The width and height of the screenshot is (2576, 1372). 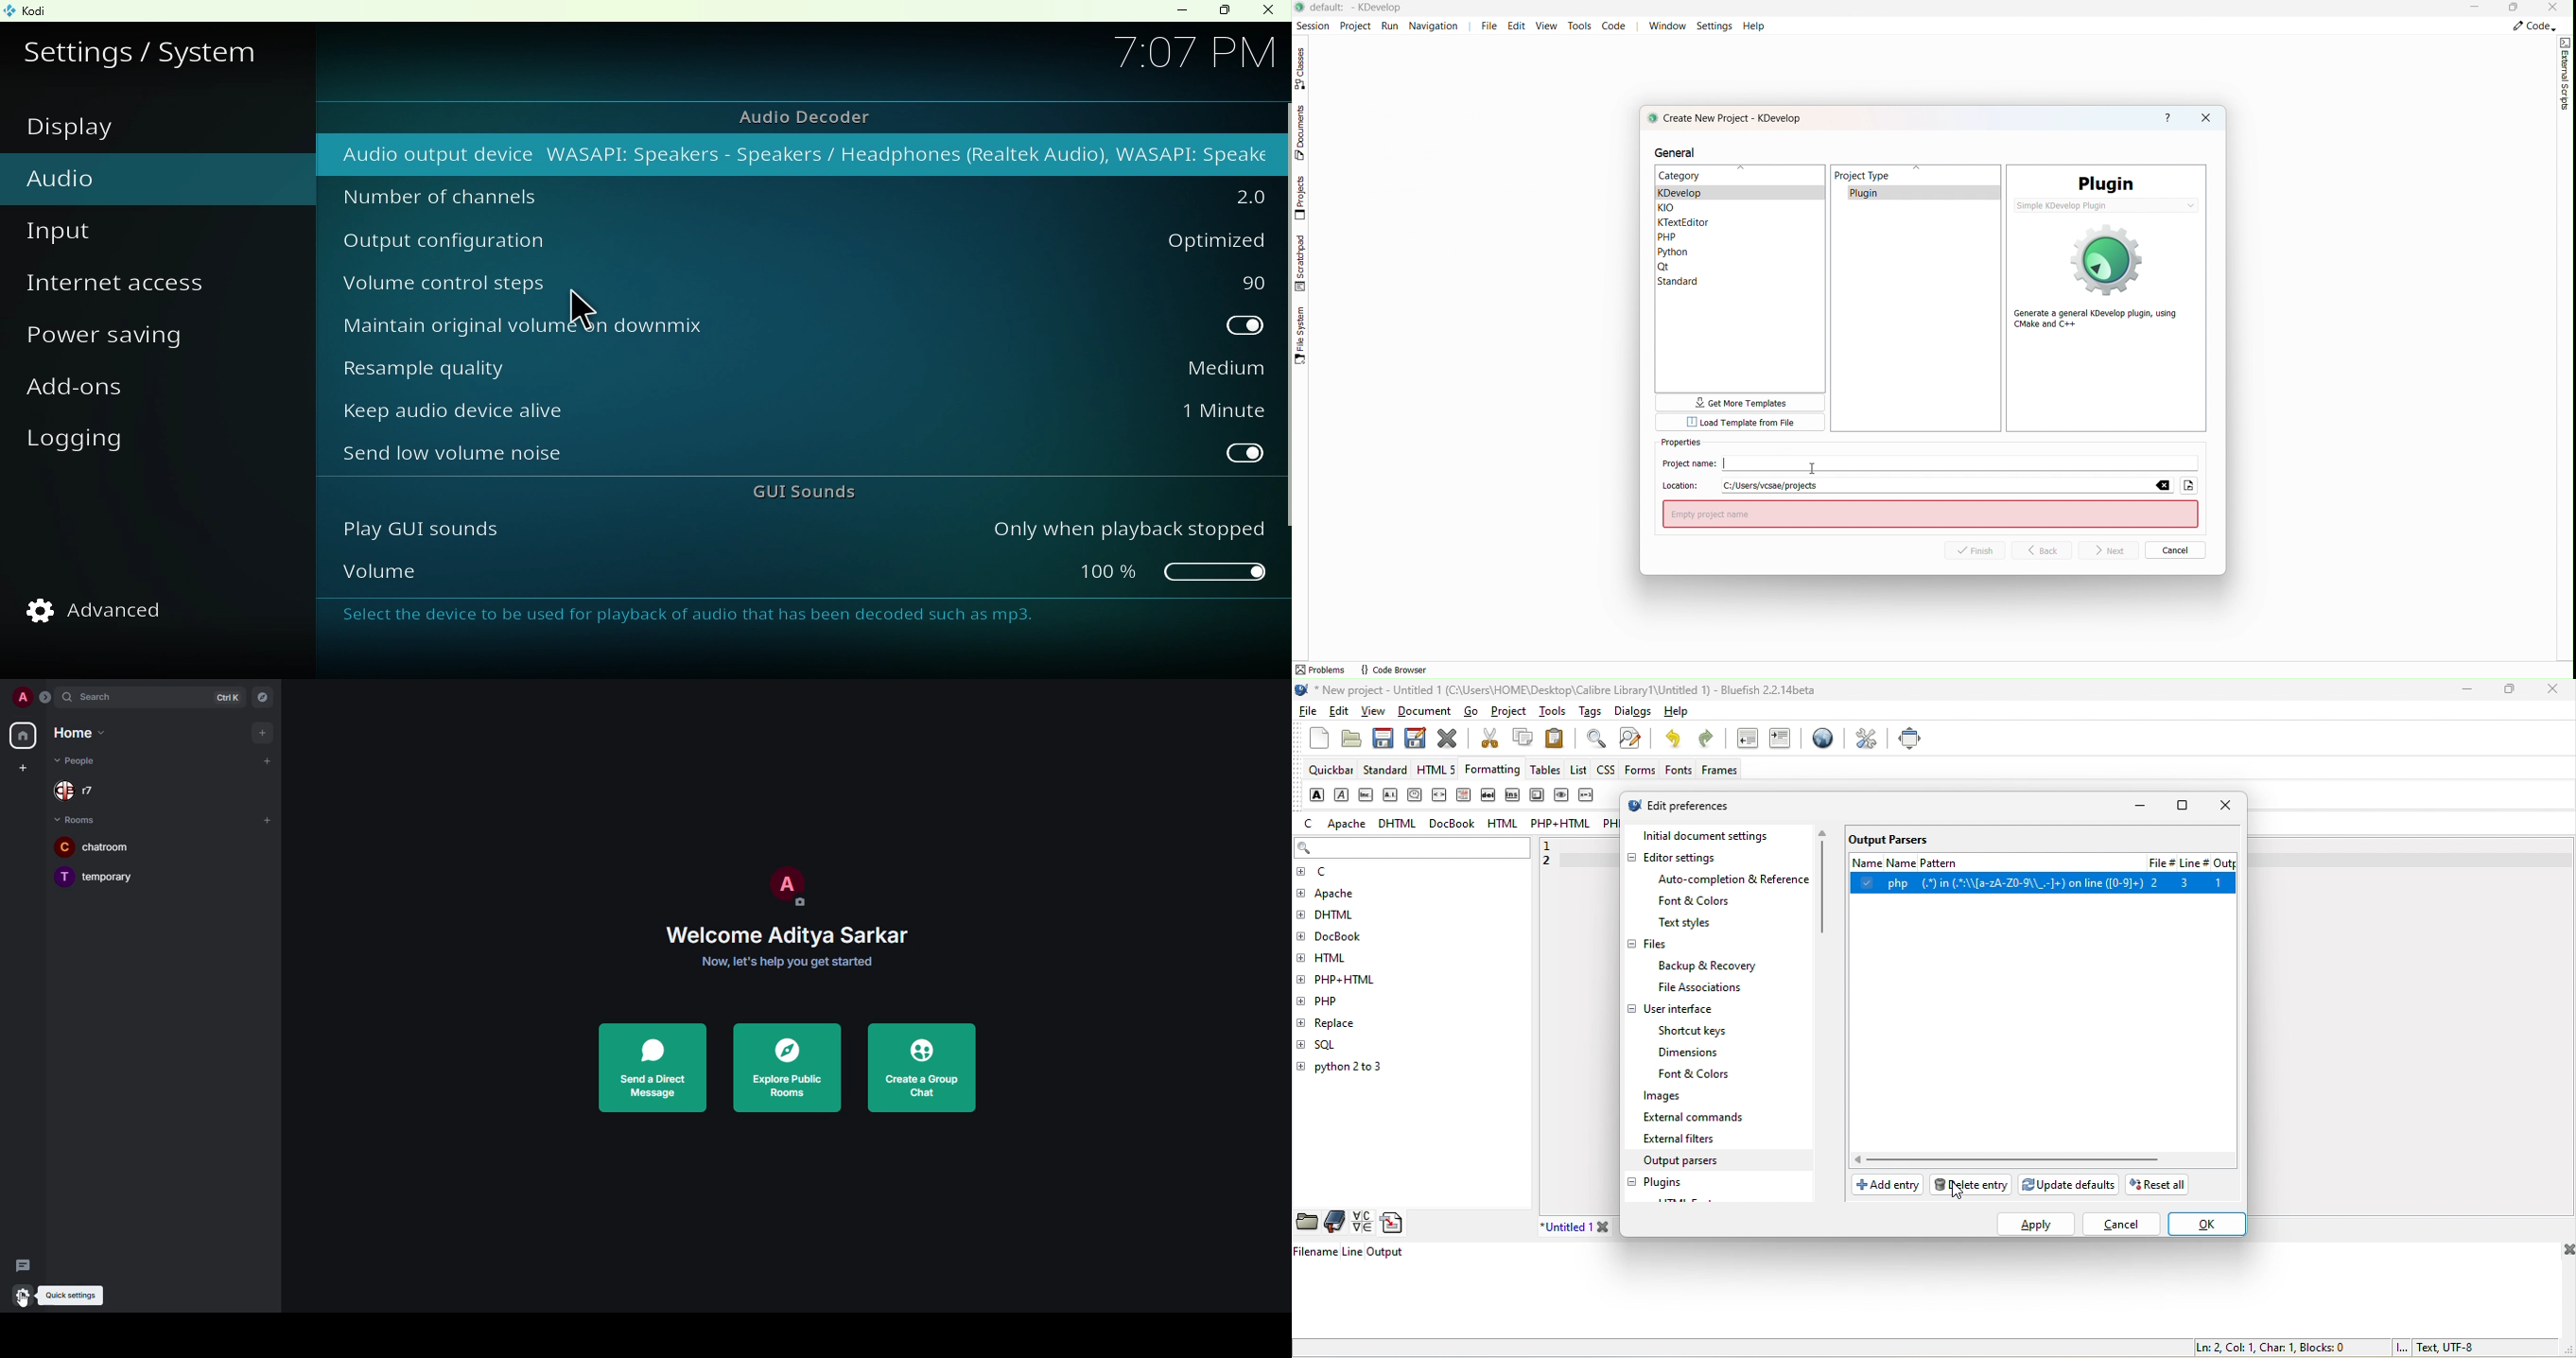 What do you see at coordinates (1368, 794) in the screenshot?
I see `abbreviation` at bounding box center [1368, 794].